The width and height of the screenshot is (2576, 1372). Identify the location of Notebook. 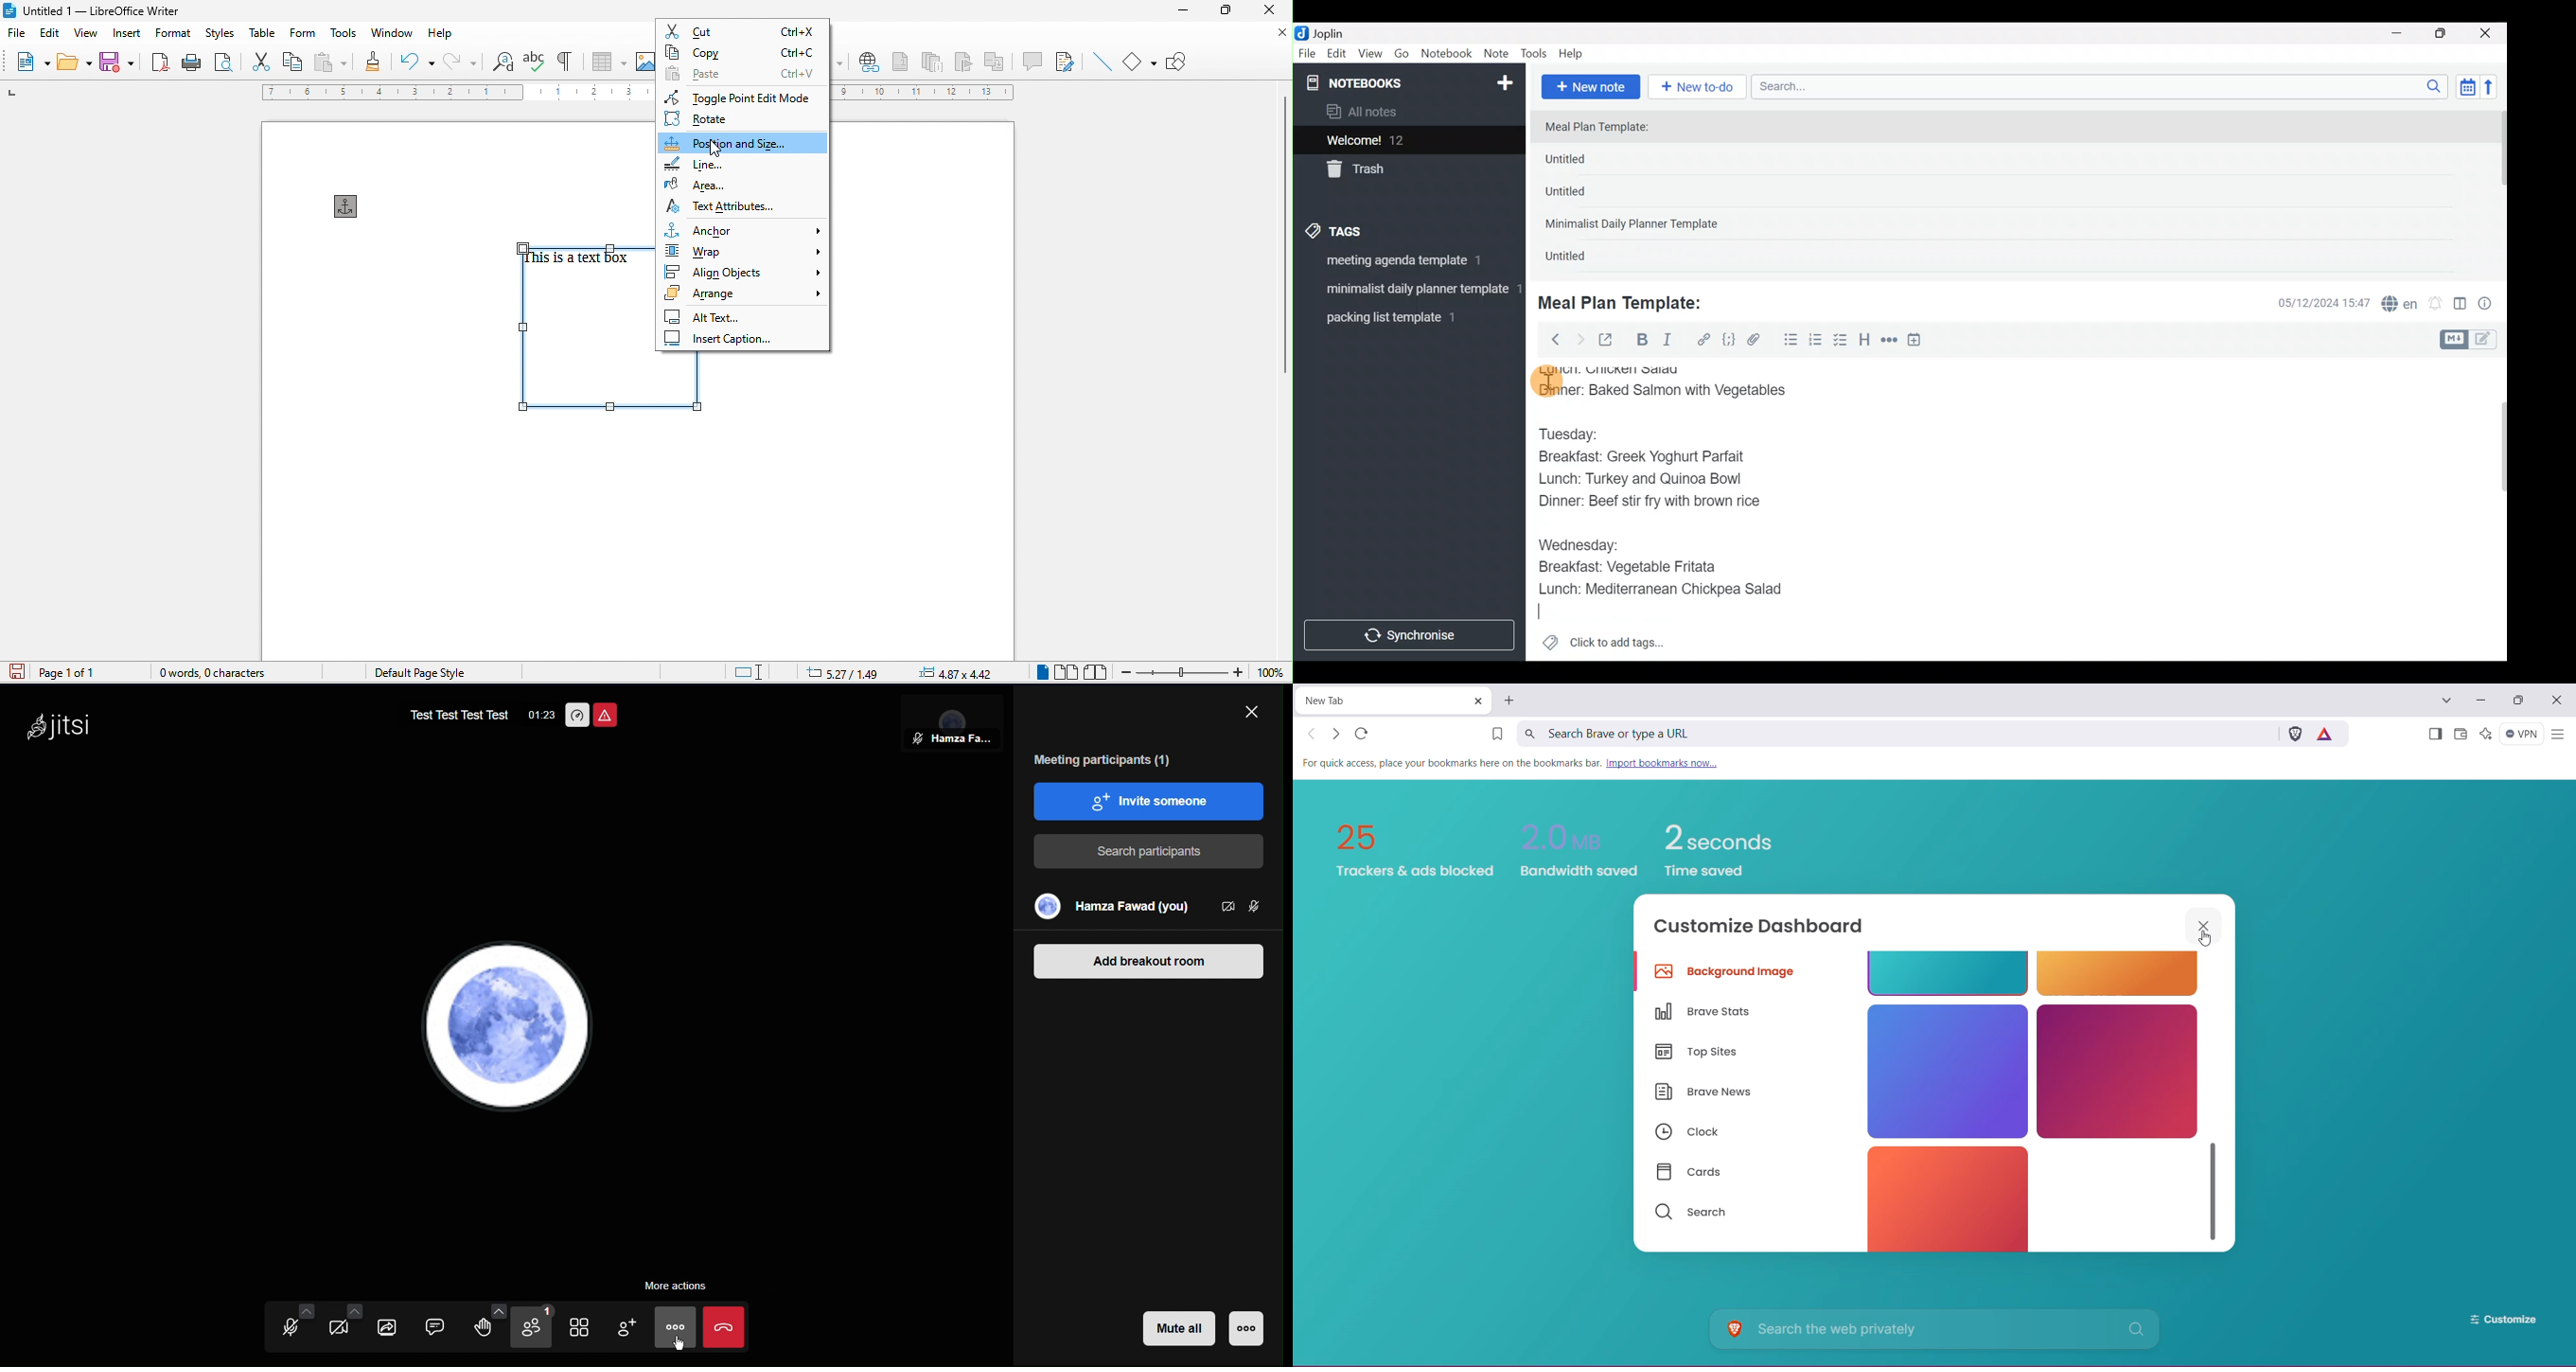
(1447, 54).